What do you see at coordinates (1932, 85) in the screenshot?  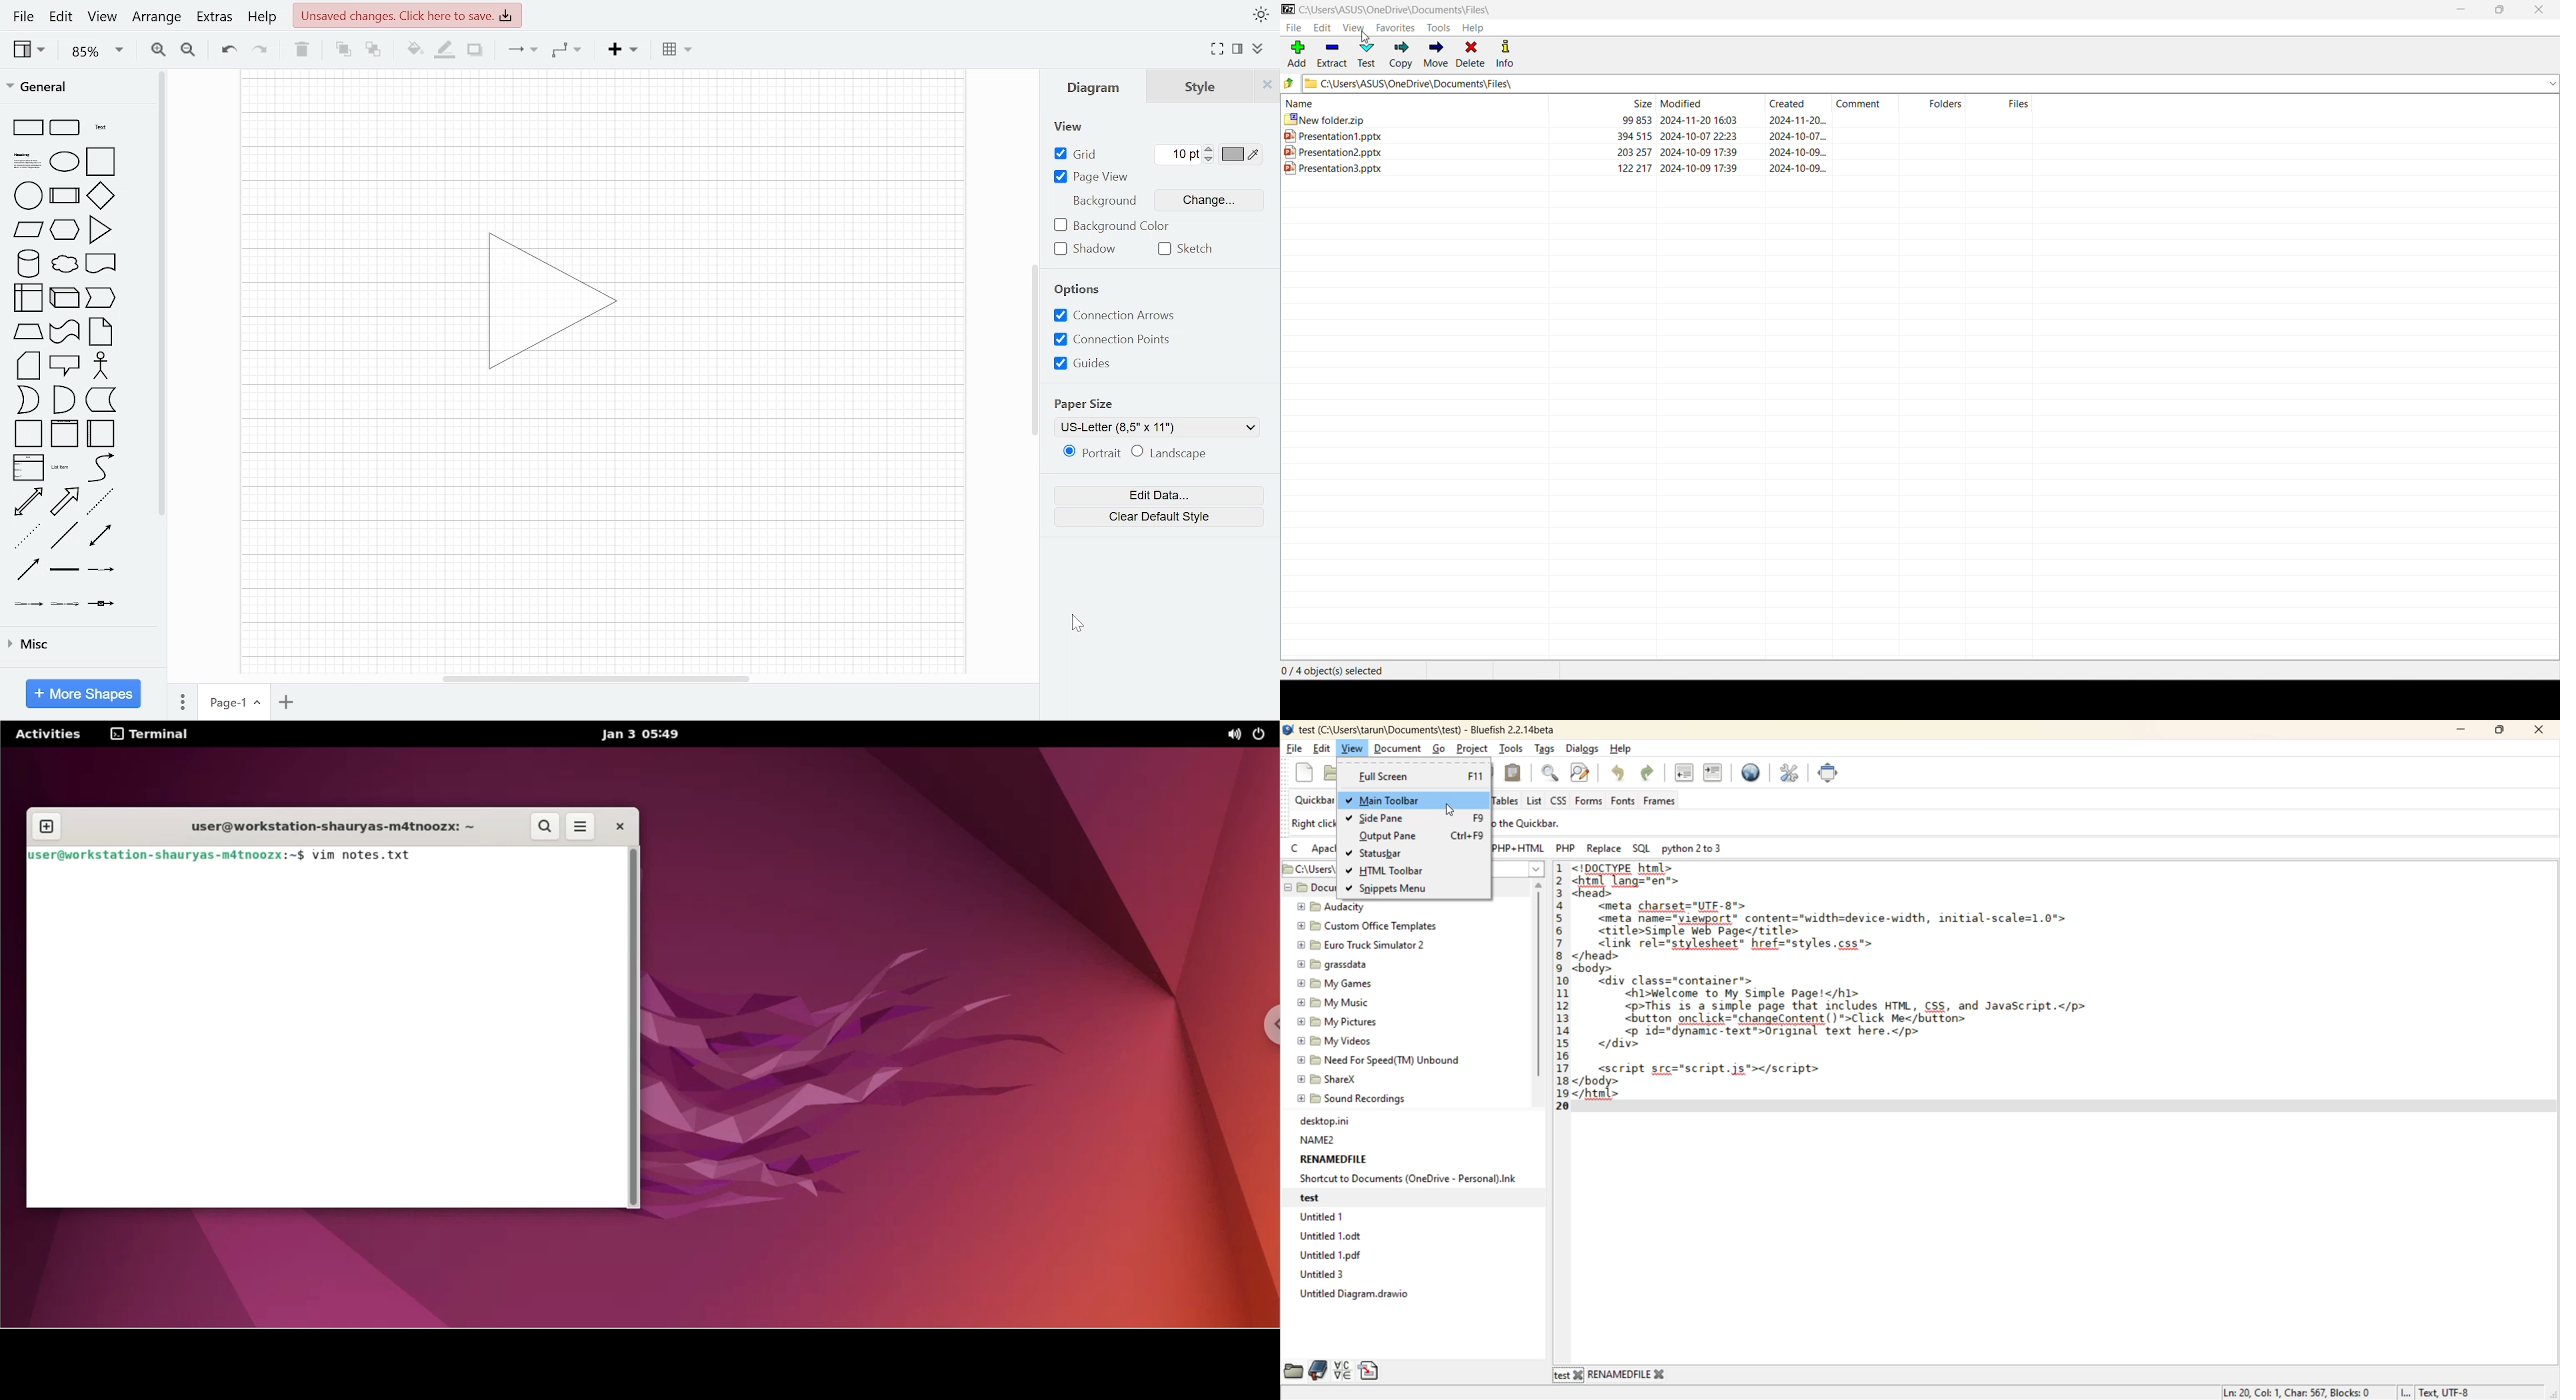 I see `Current Folder Path` at bounding box center [1932, 85].